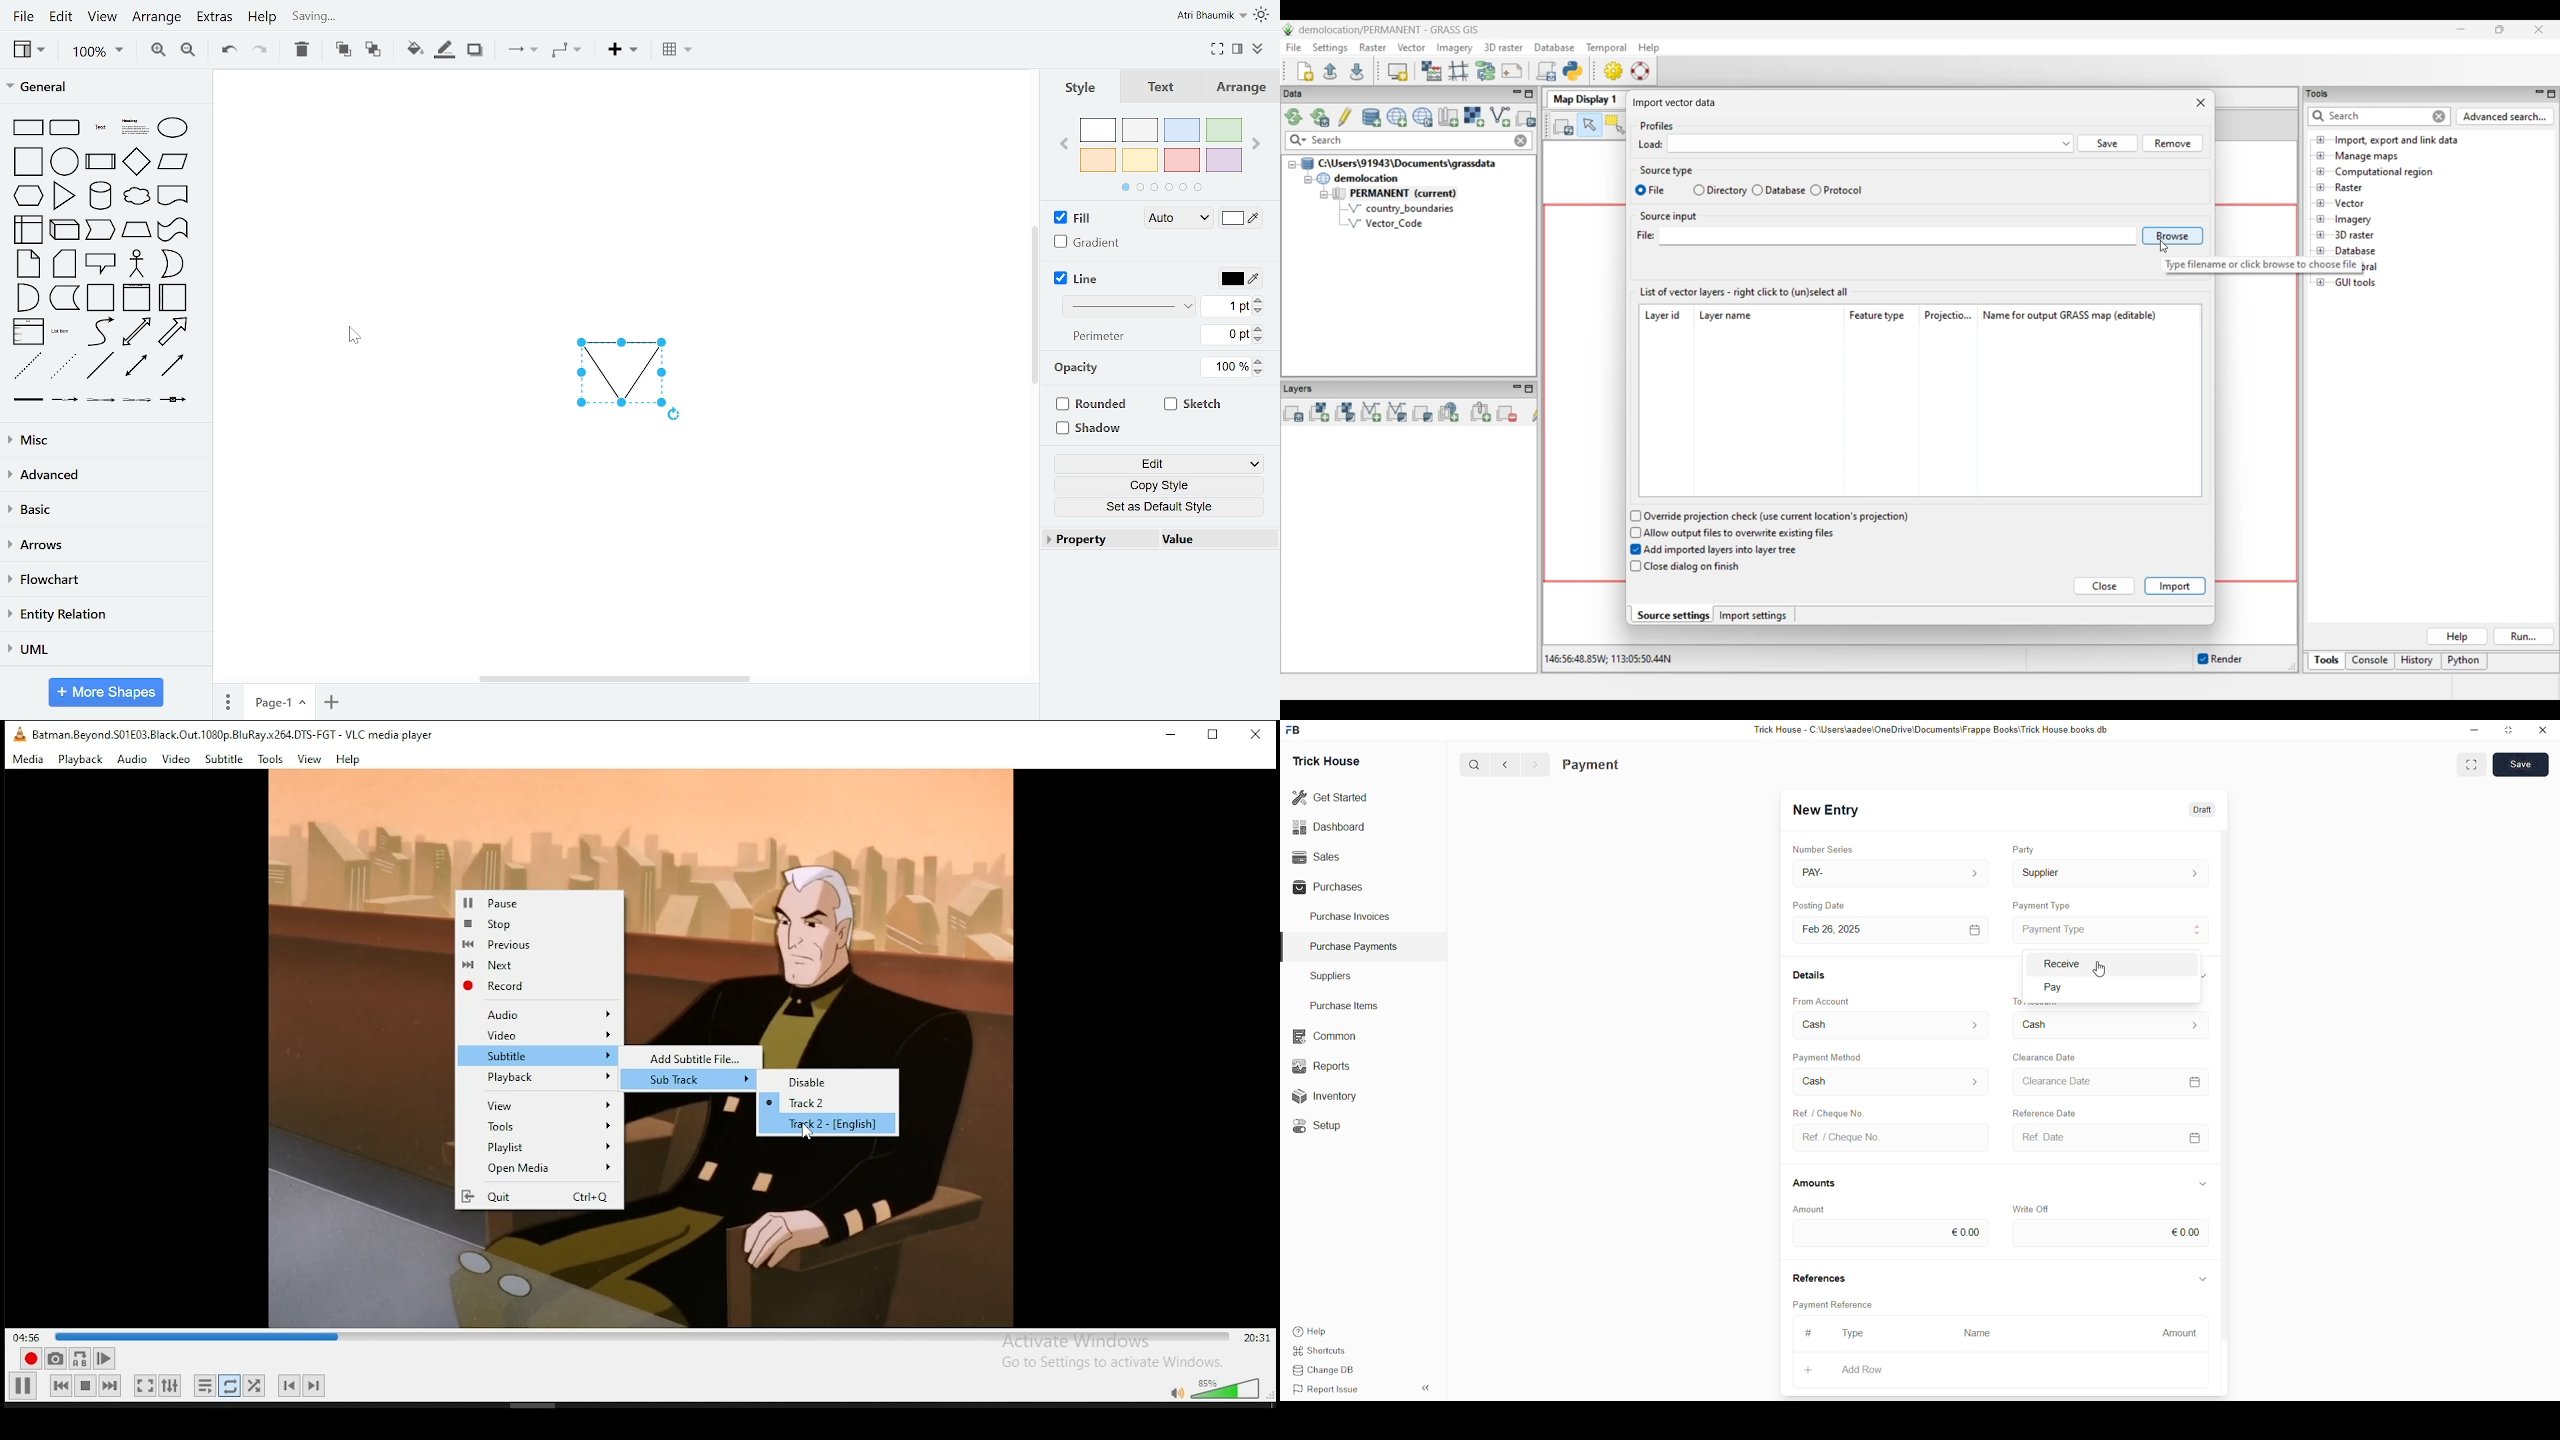 This screenshot has height=1456, width=2576. Describe the element at coordinates (1263, 15) in the screenshot. I see `appearence` at that location.